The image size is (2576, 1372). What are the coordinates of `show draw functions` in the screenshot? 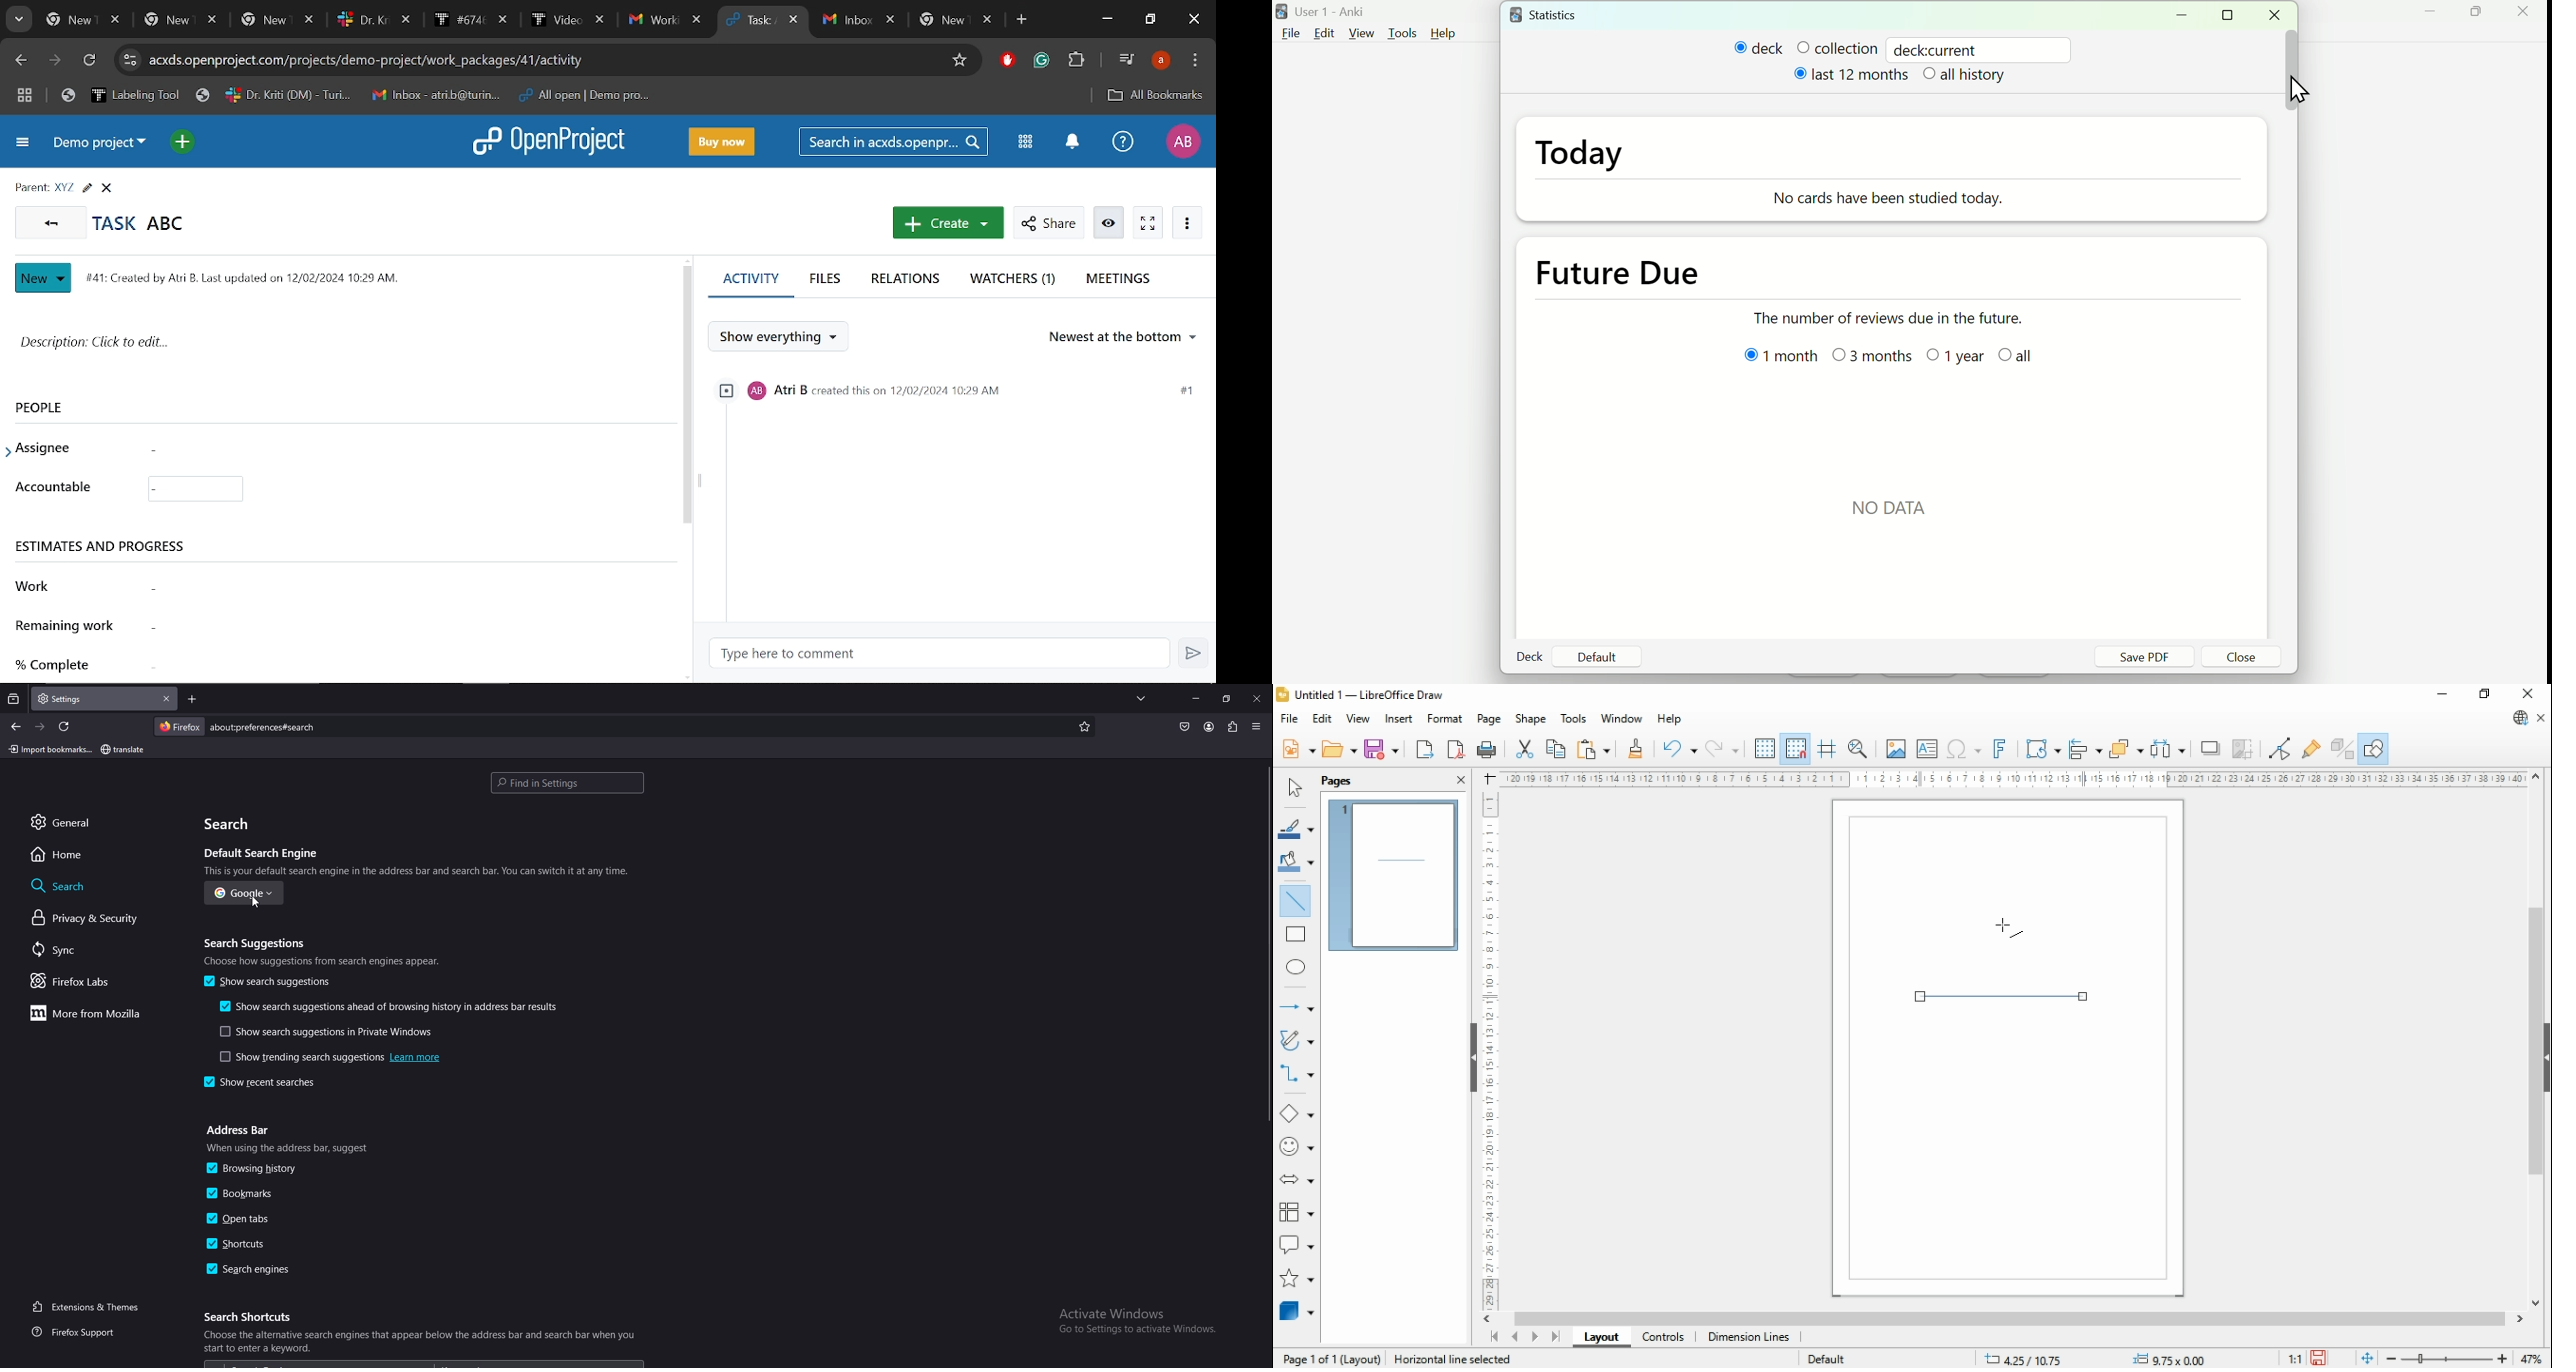 It's located at (2375, 748).